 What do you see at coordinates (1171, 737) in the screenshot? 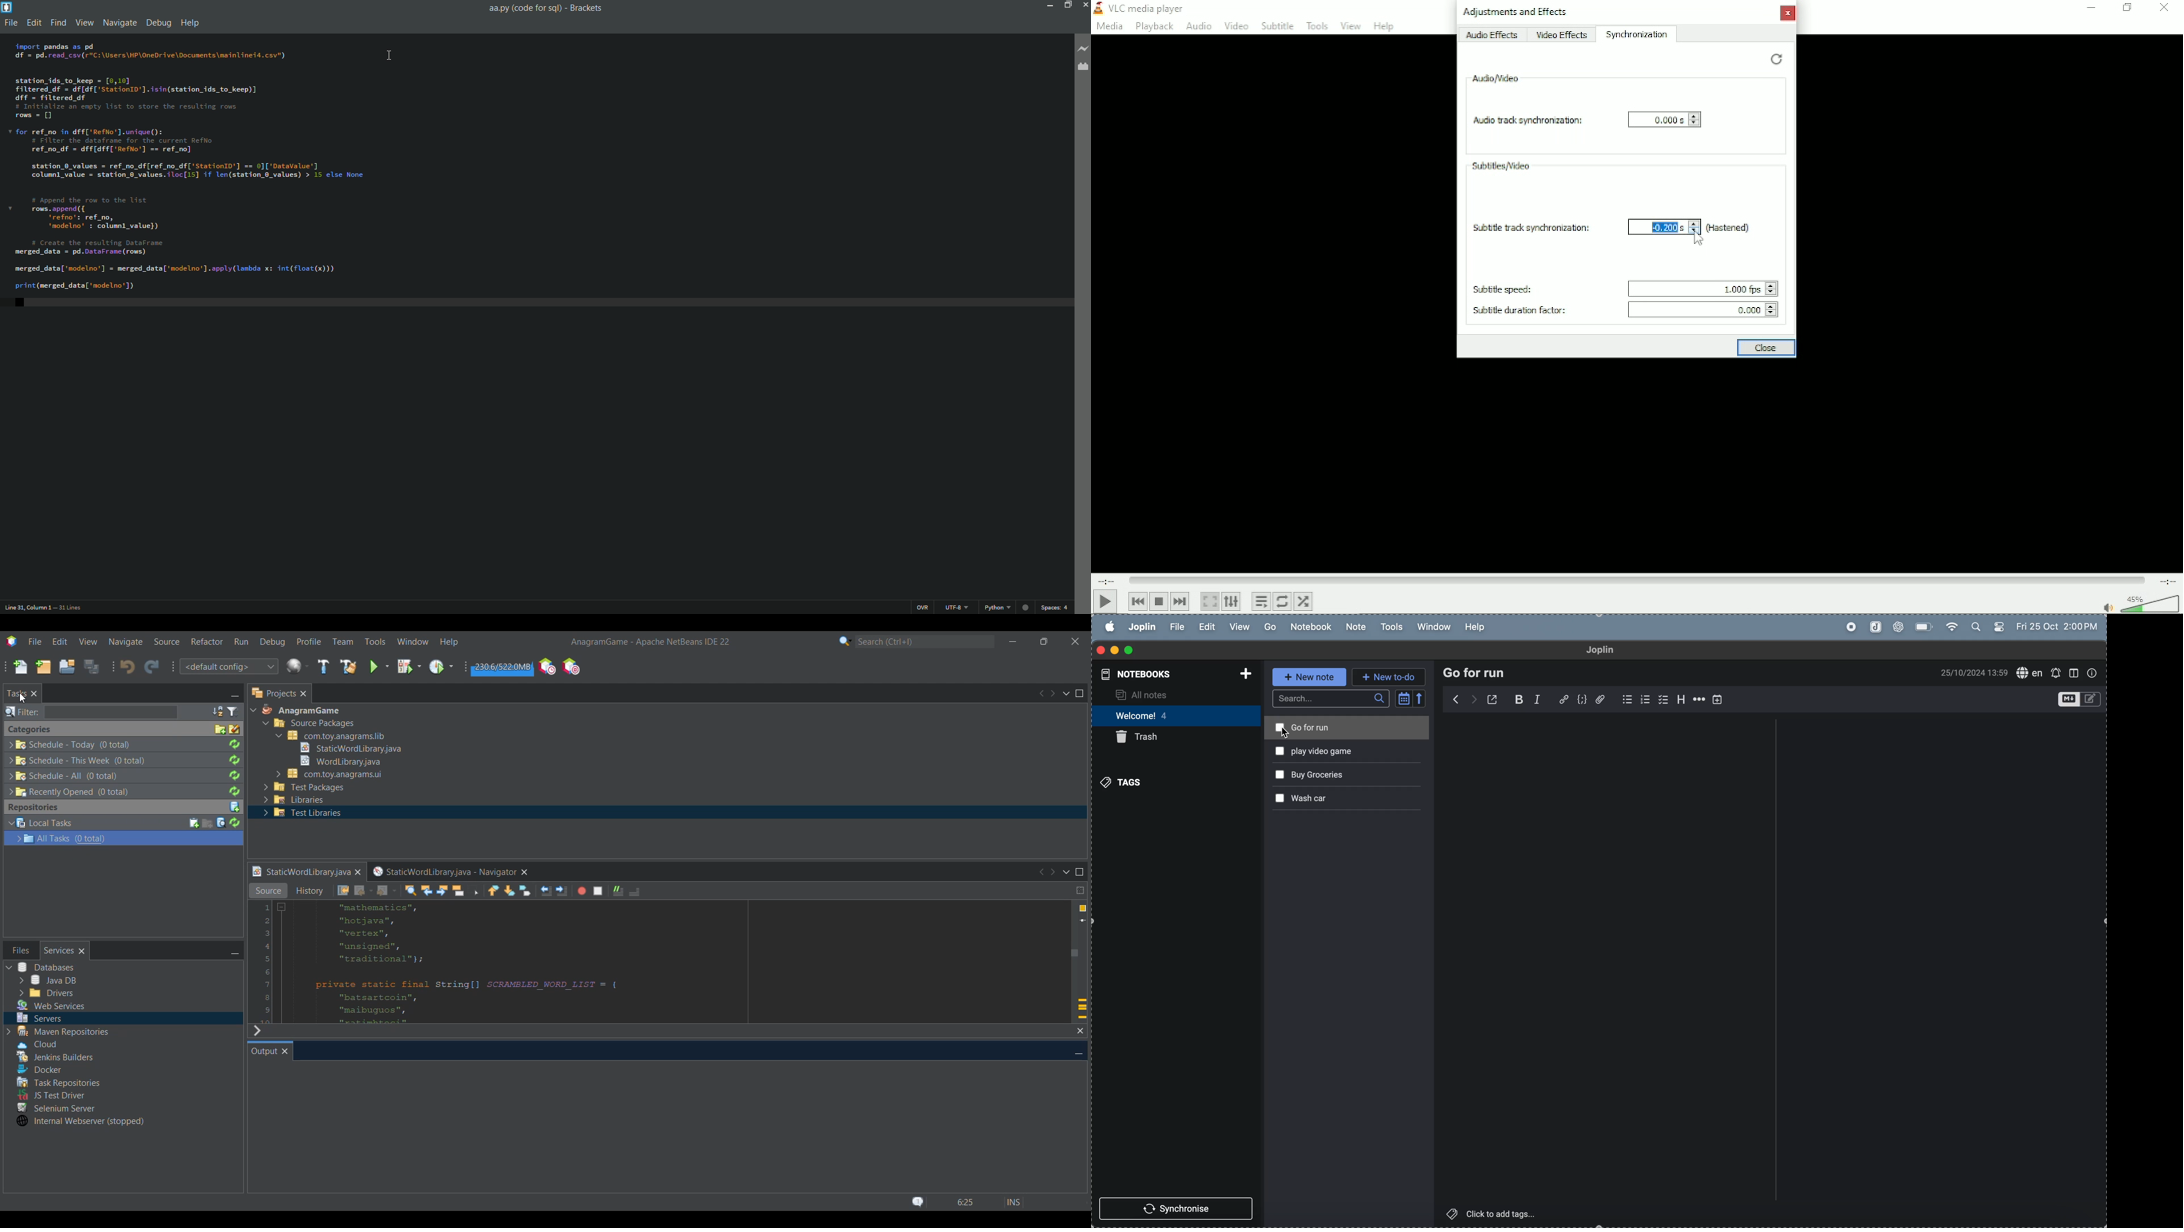
I see `trash` at bounding box center [1171, 737].